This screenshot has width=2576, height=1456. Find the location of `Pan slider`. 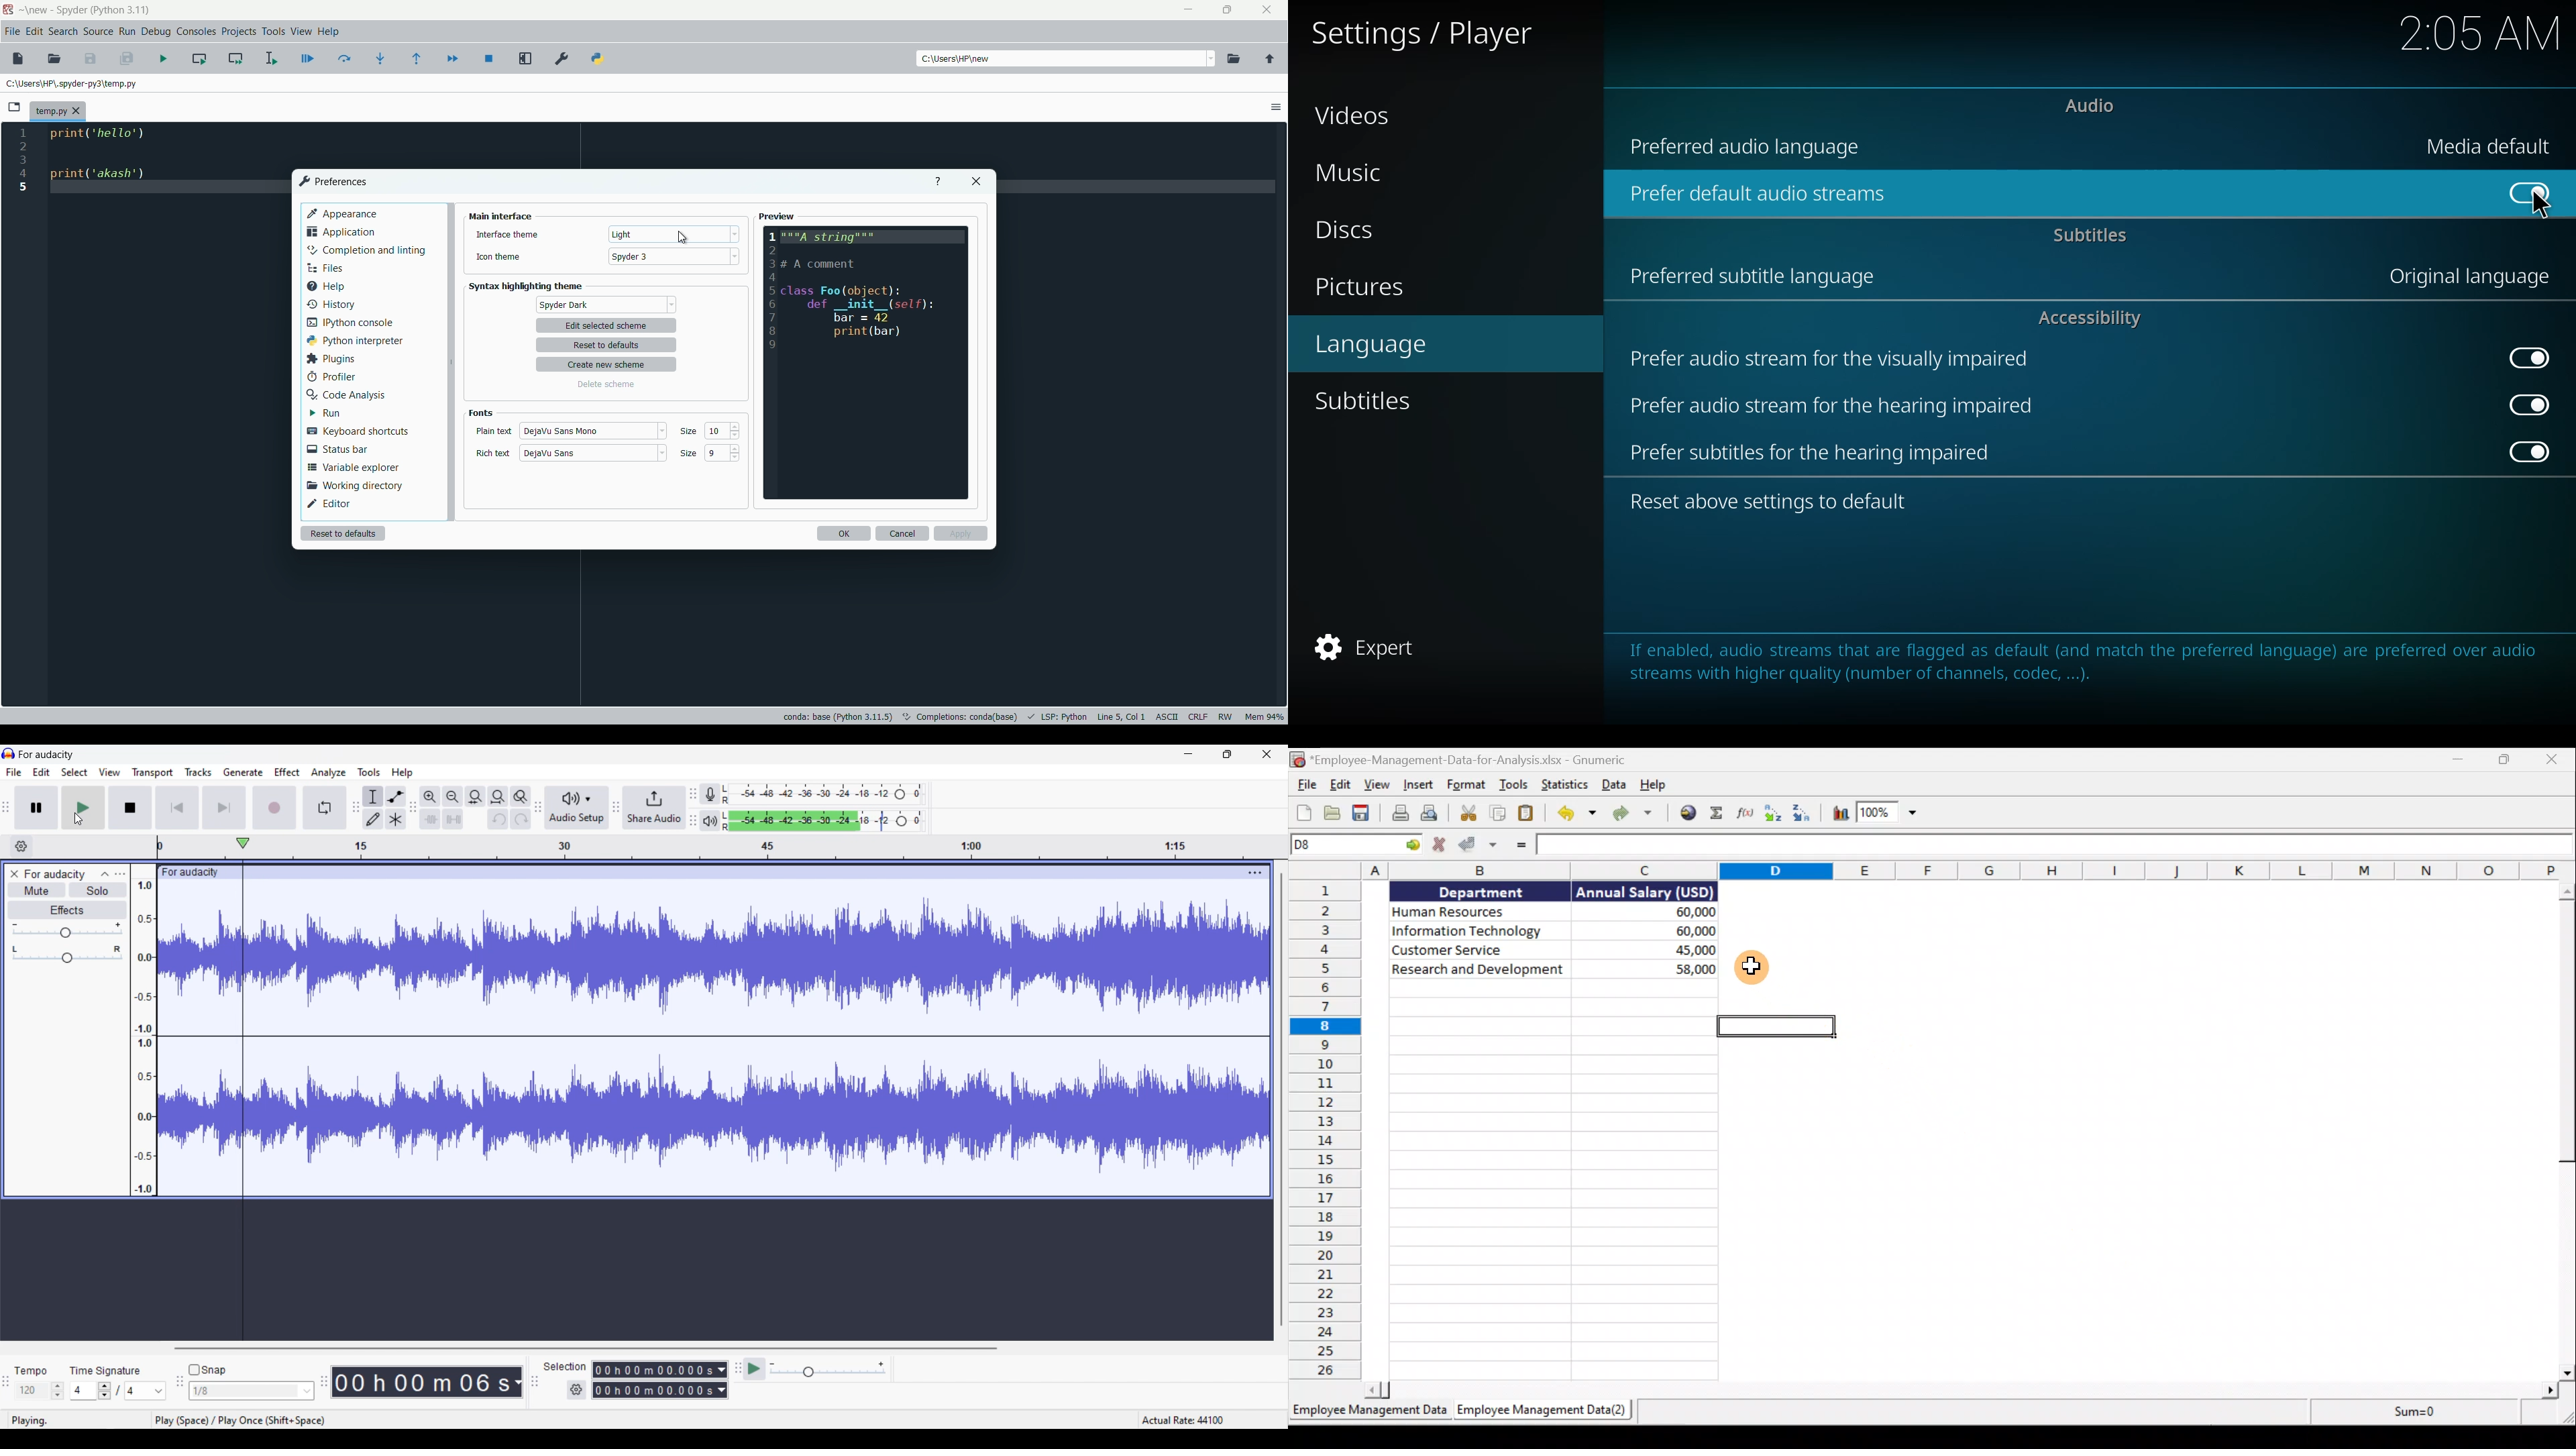

Pan slider is located at coordinates (66, 954).